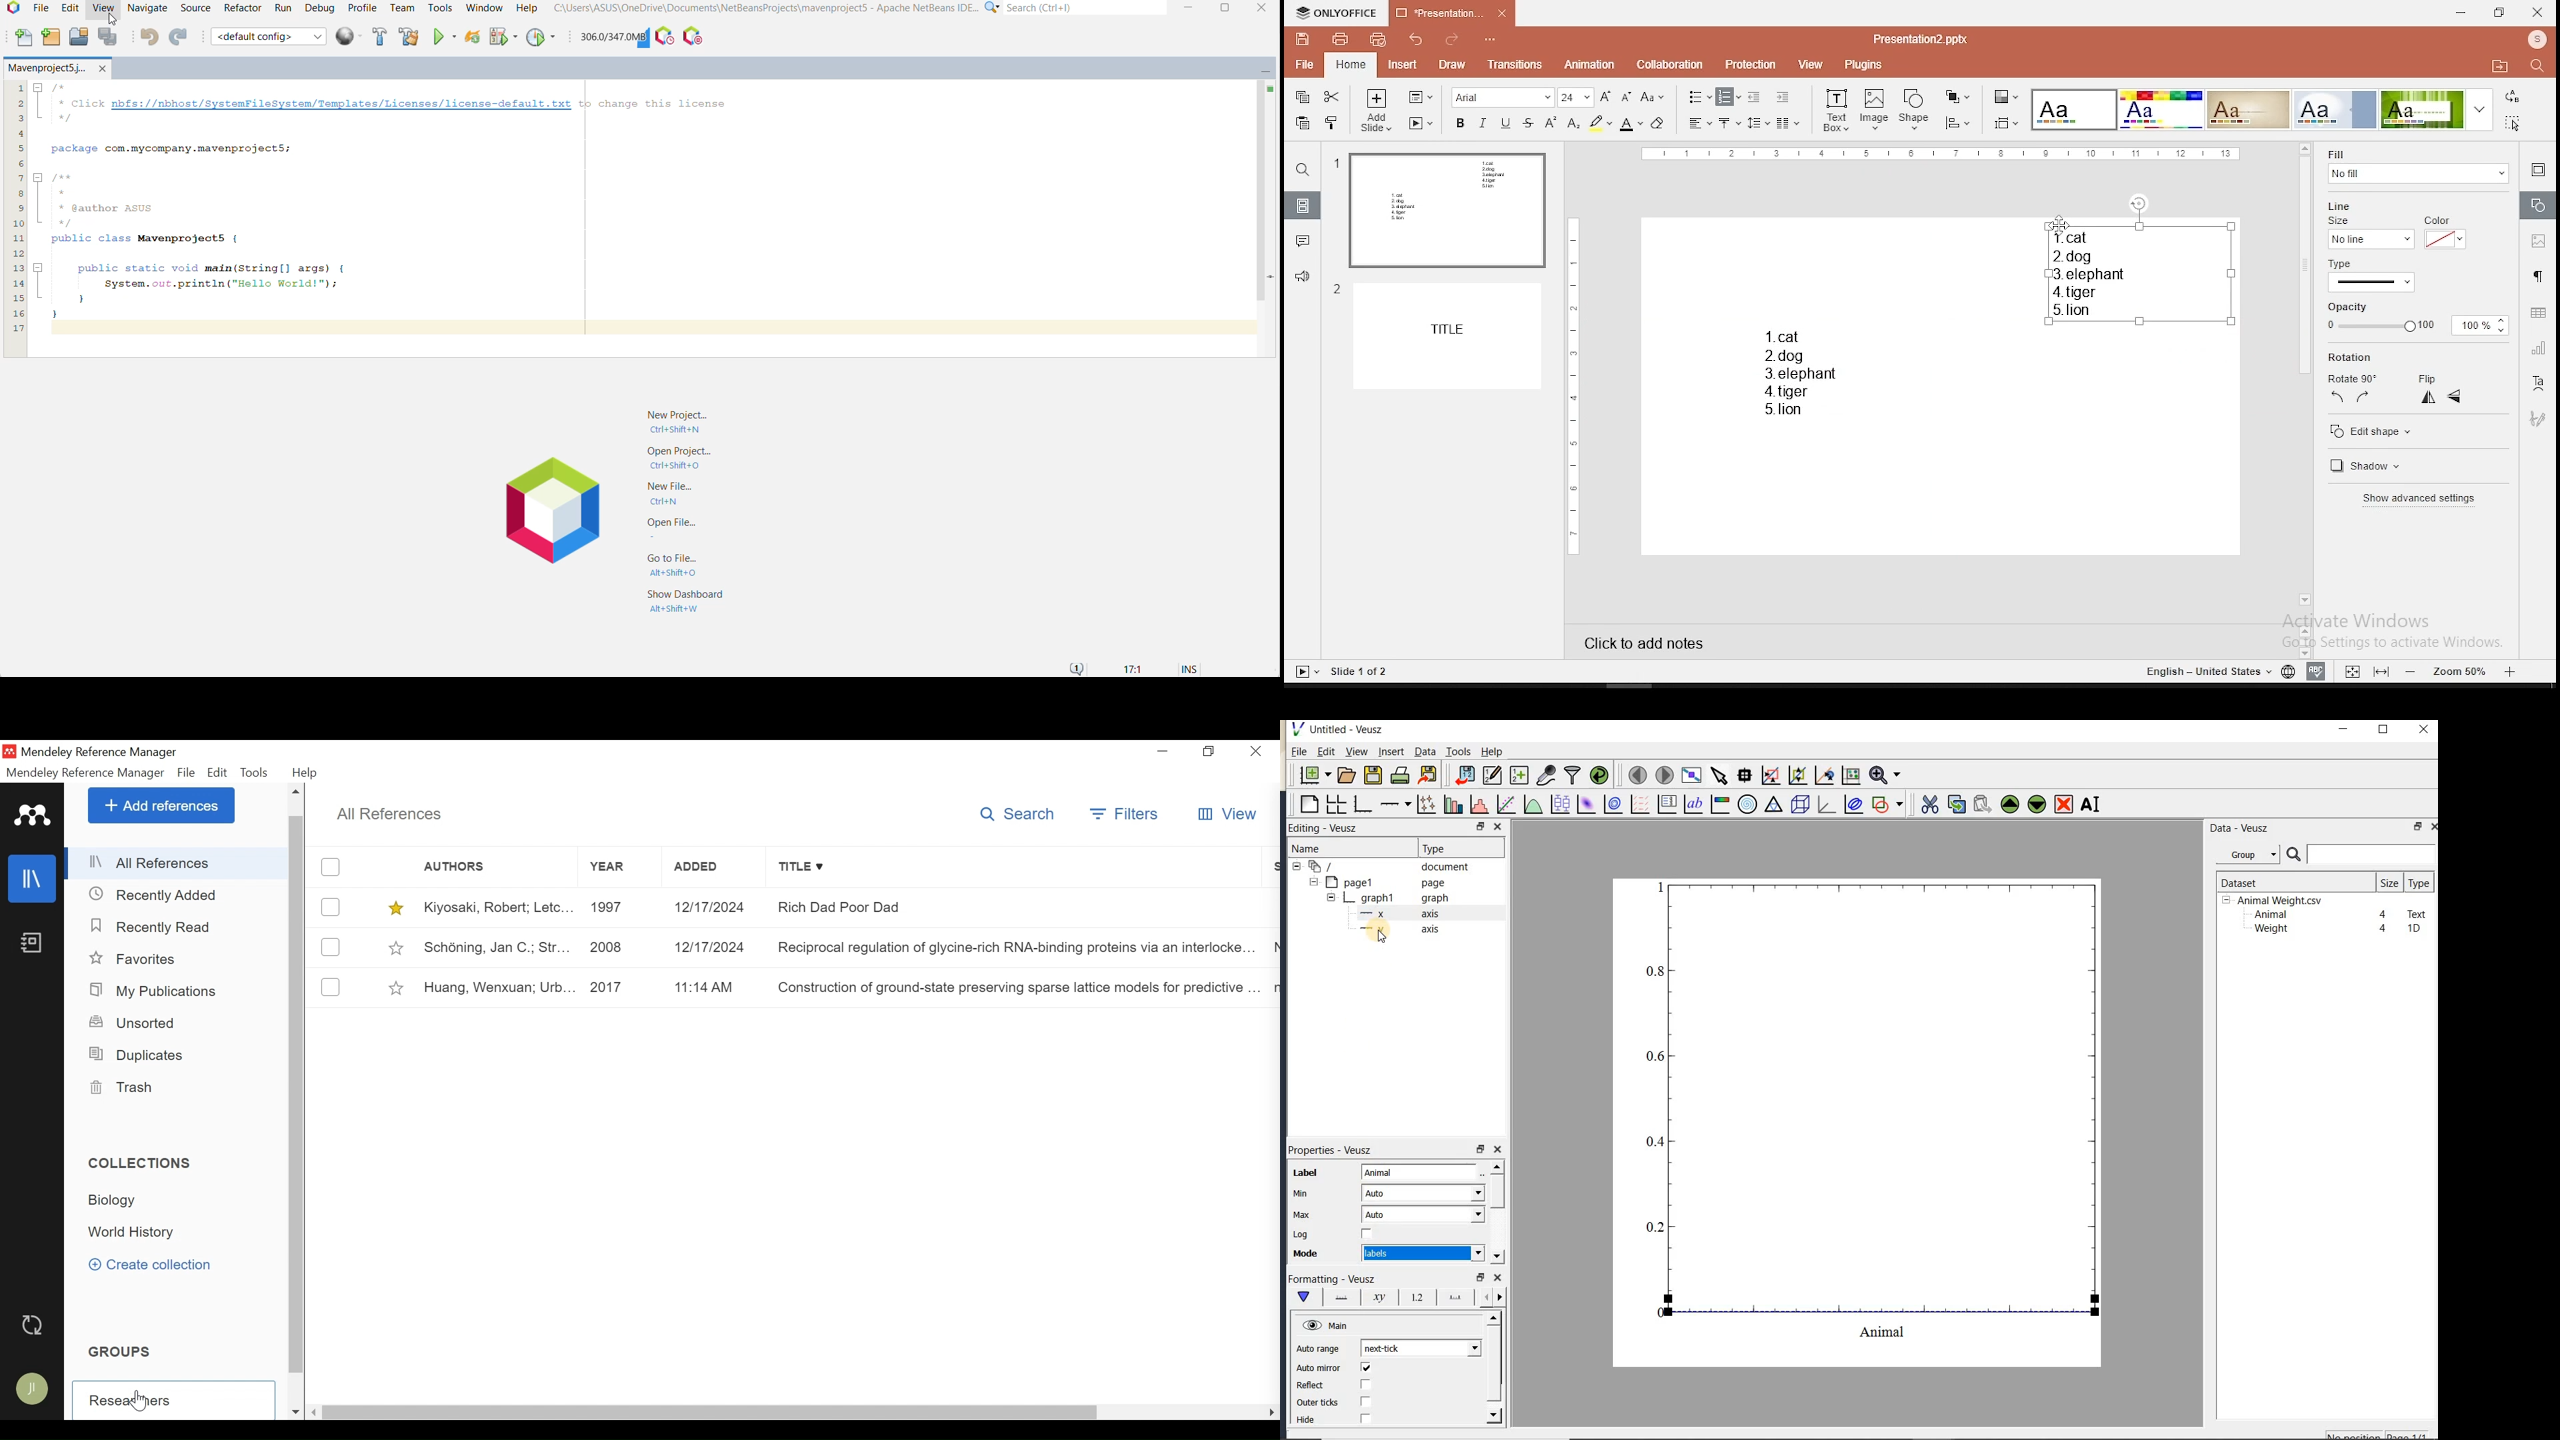  What do you see at coordinates (1491, 41) in the screenshot?
I see `options` at bounding box center [1491, 41].